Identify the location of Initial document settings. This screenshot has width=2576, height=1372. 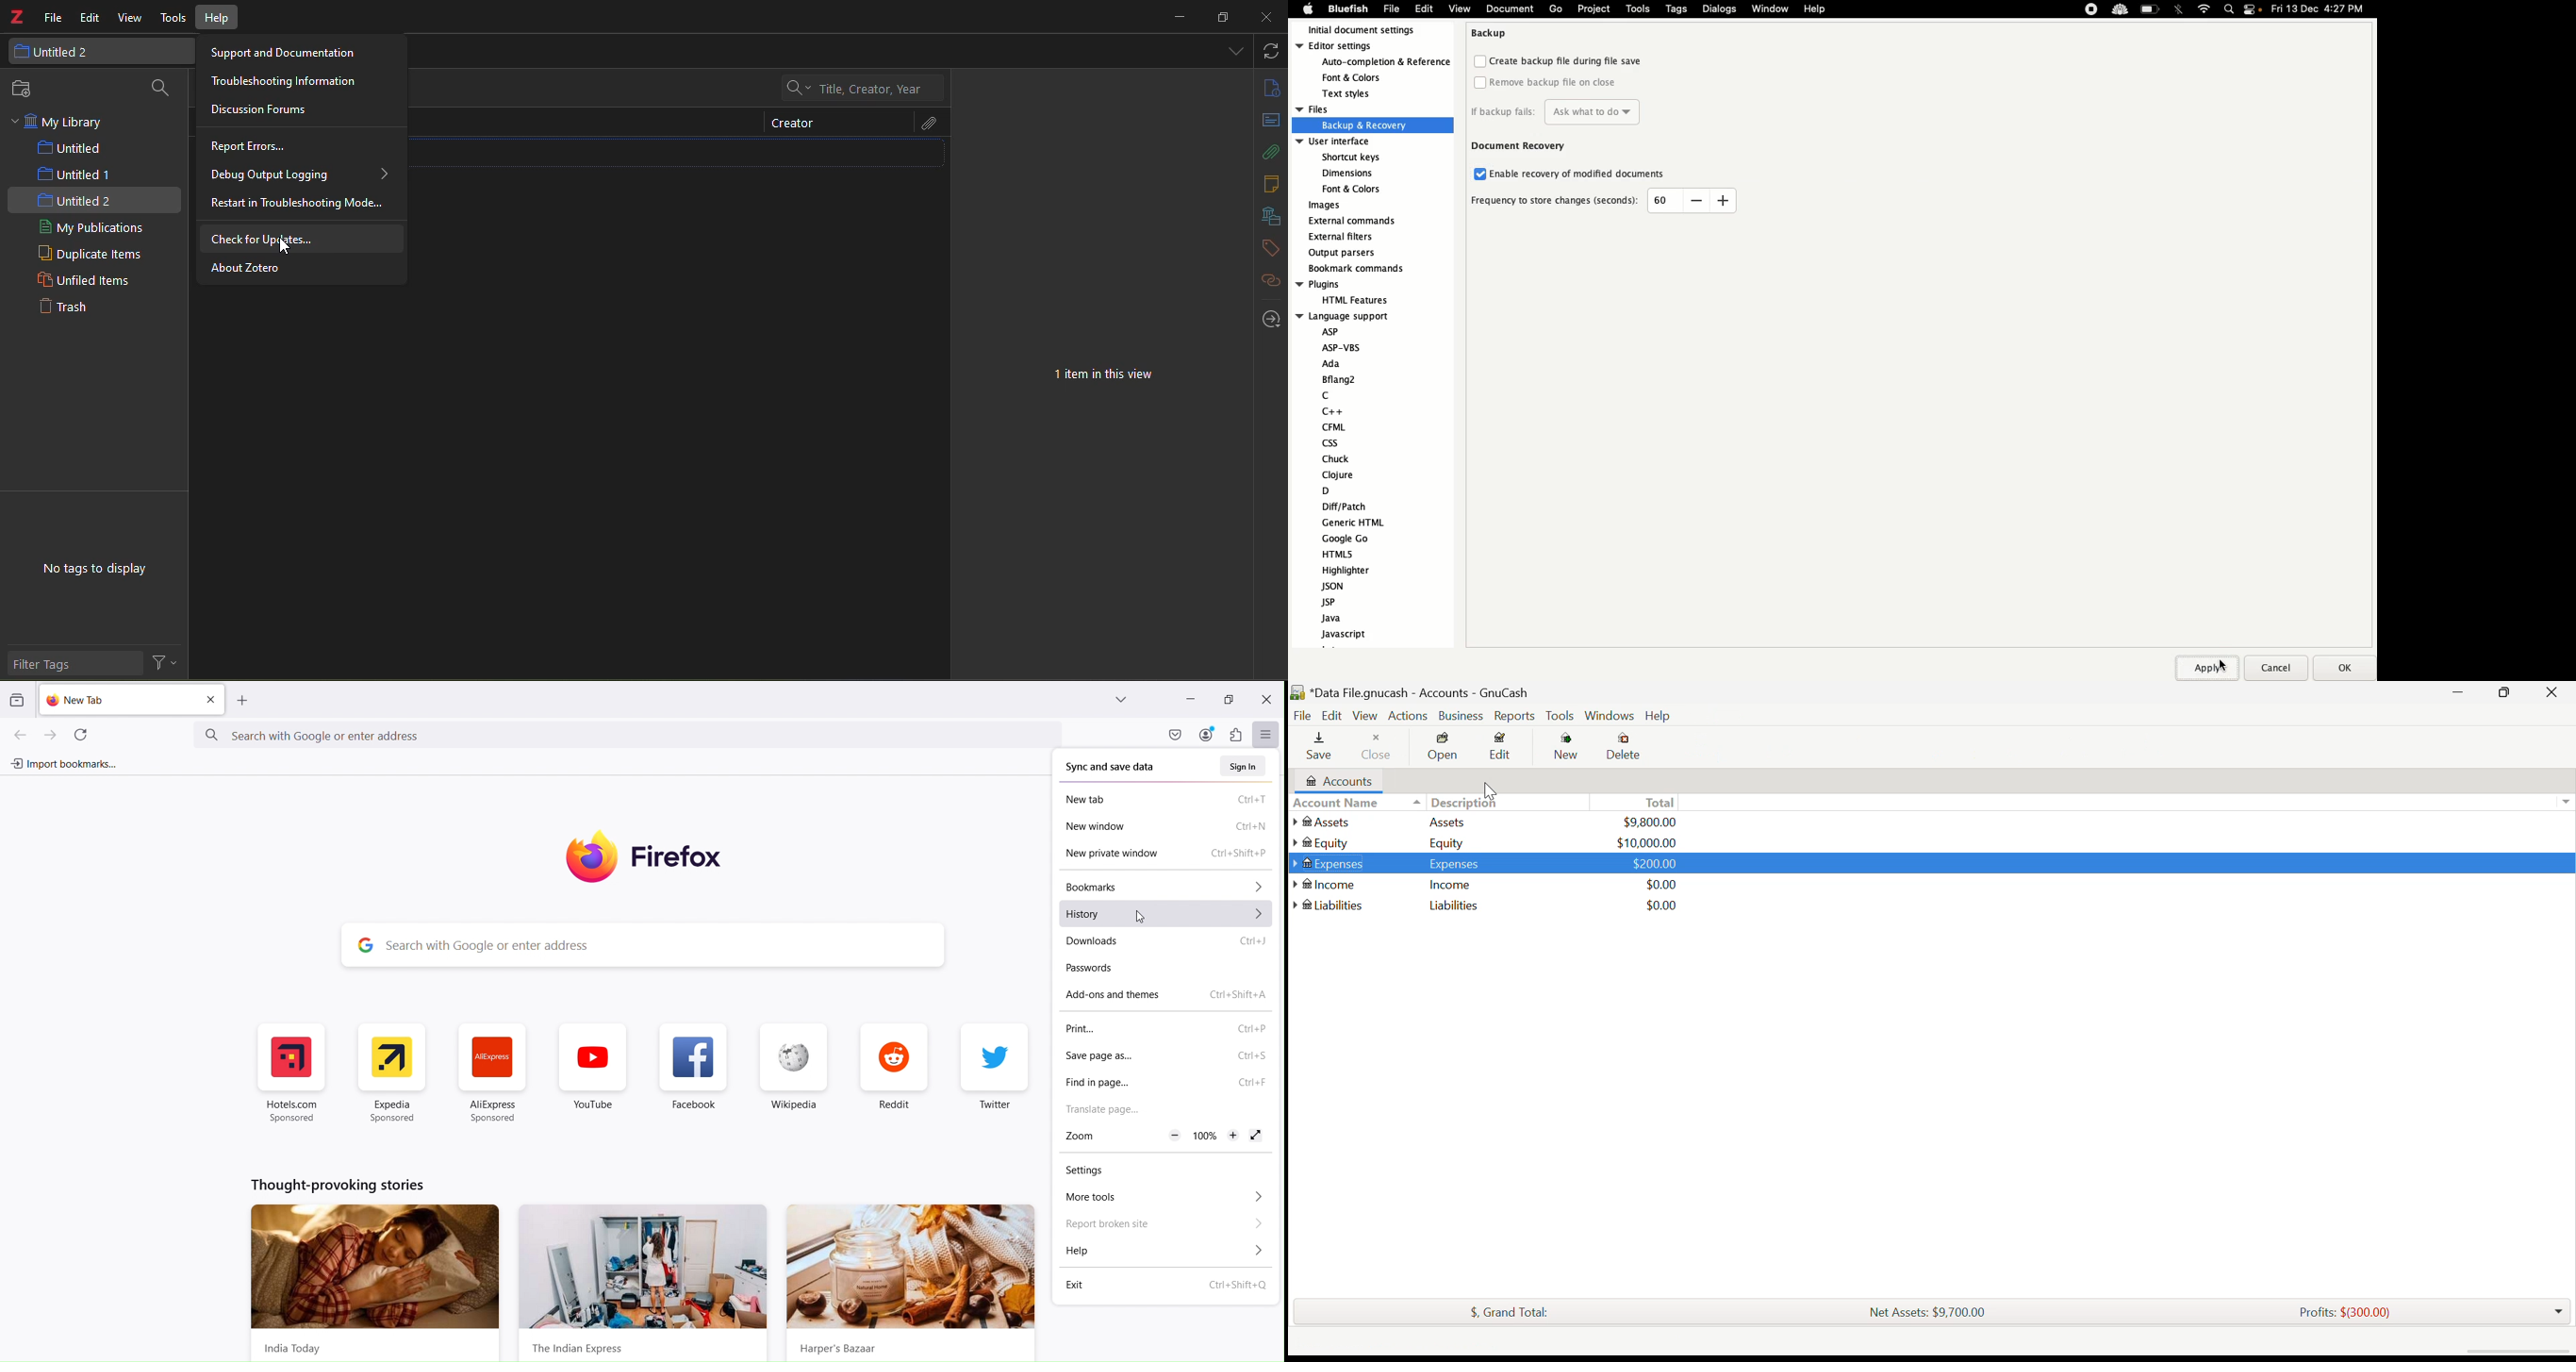
(1368, 30).